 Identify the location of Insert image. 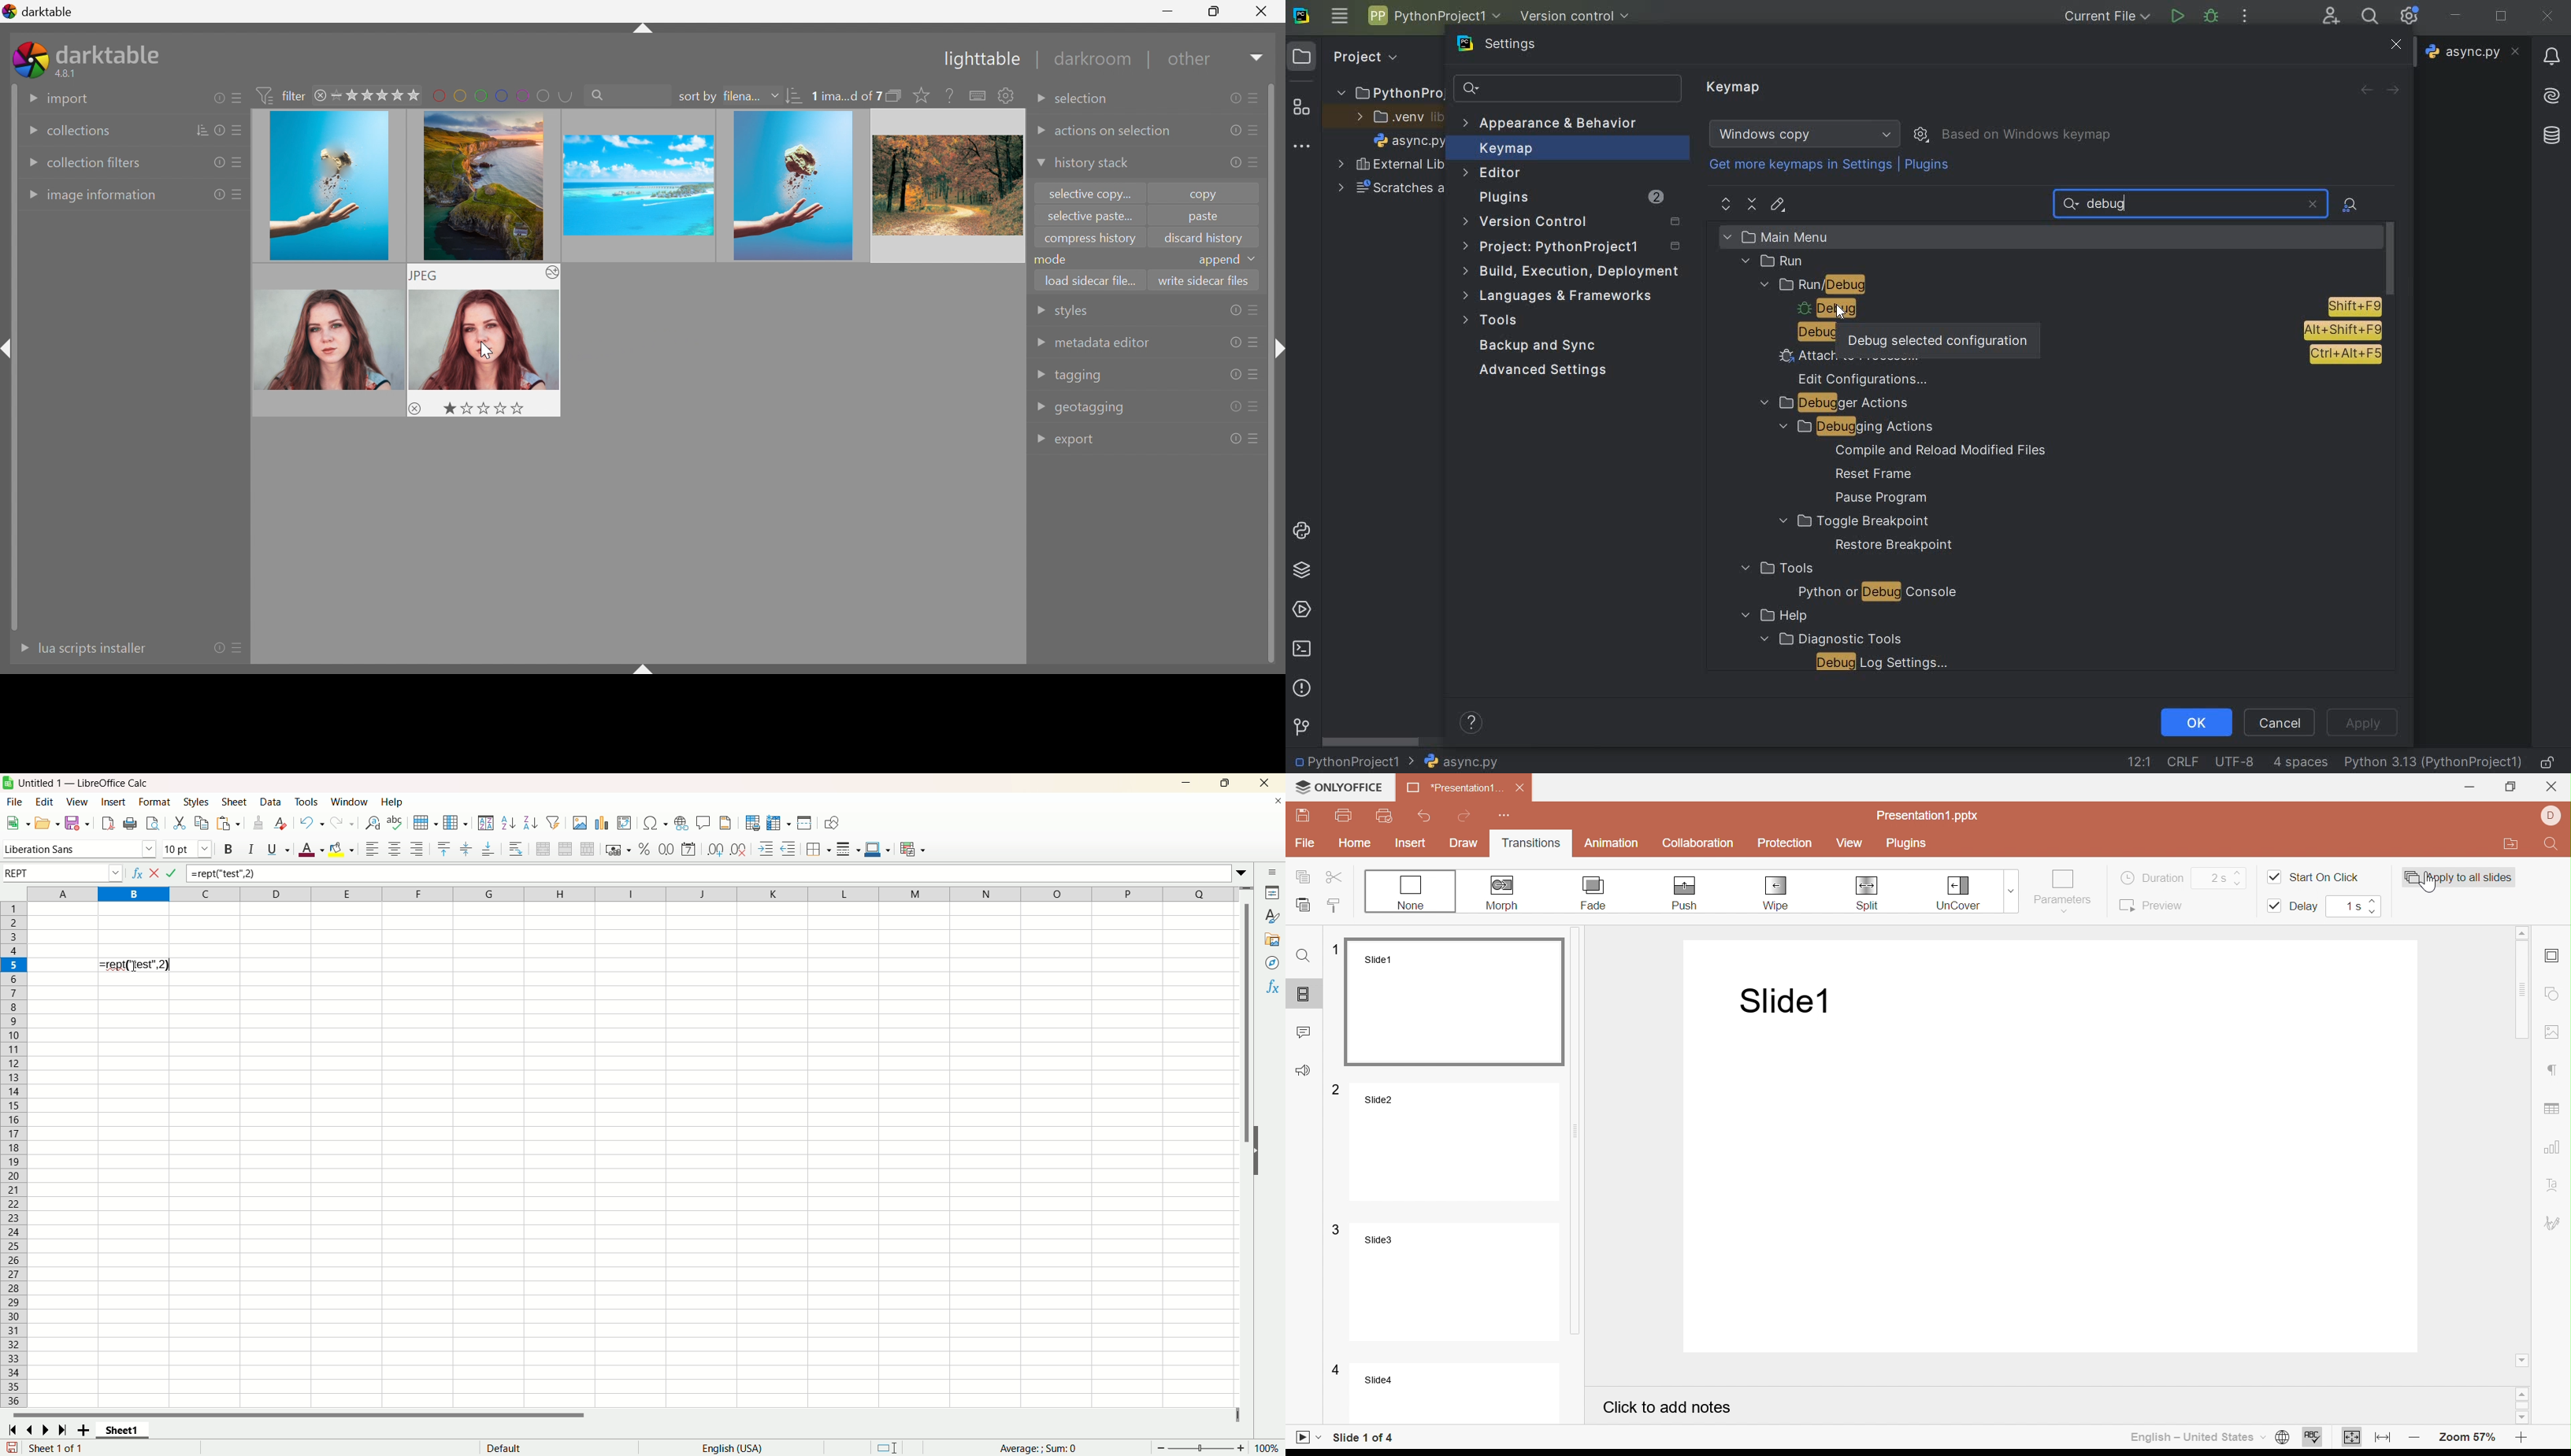
(2554, 1033).